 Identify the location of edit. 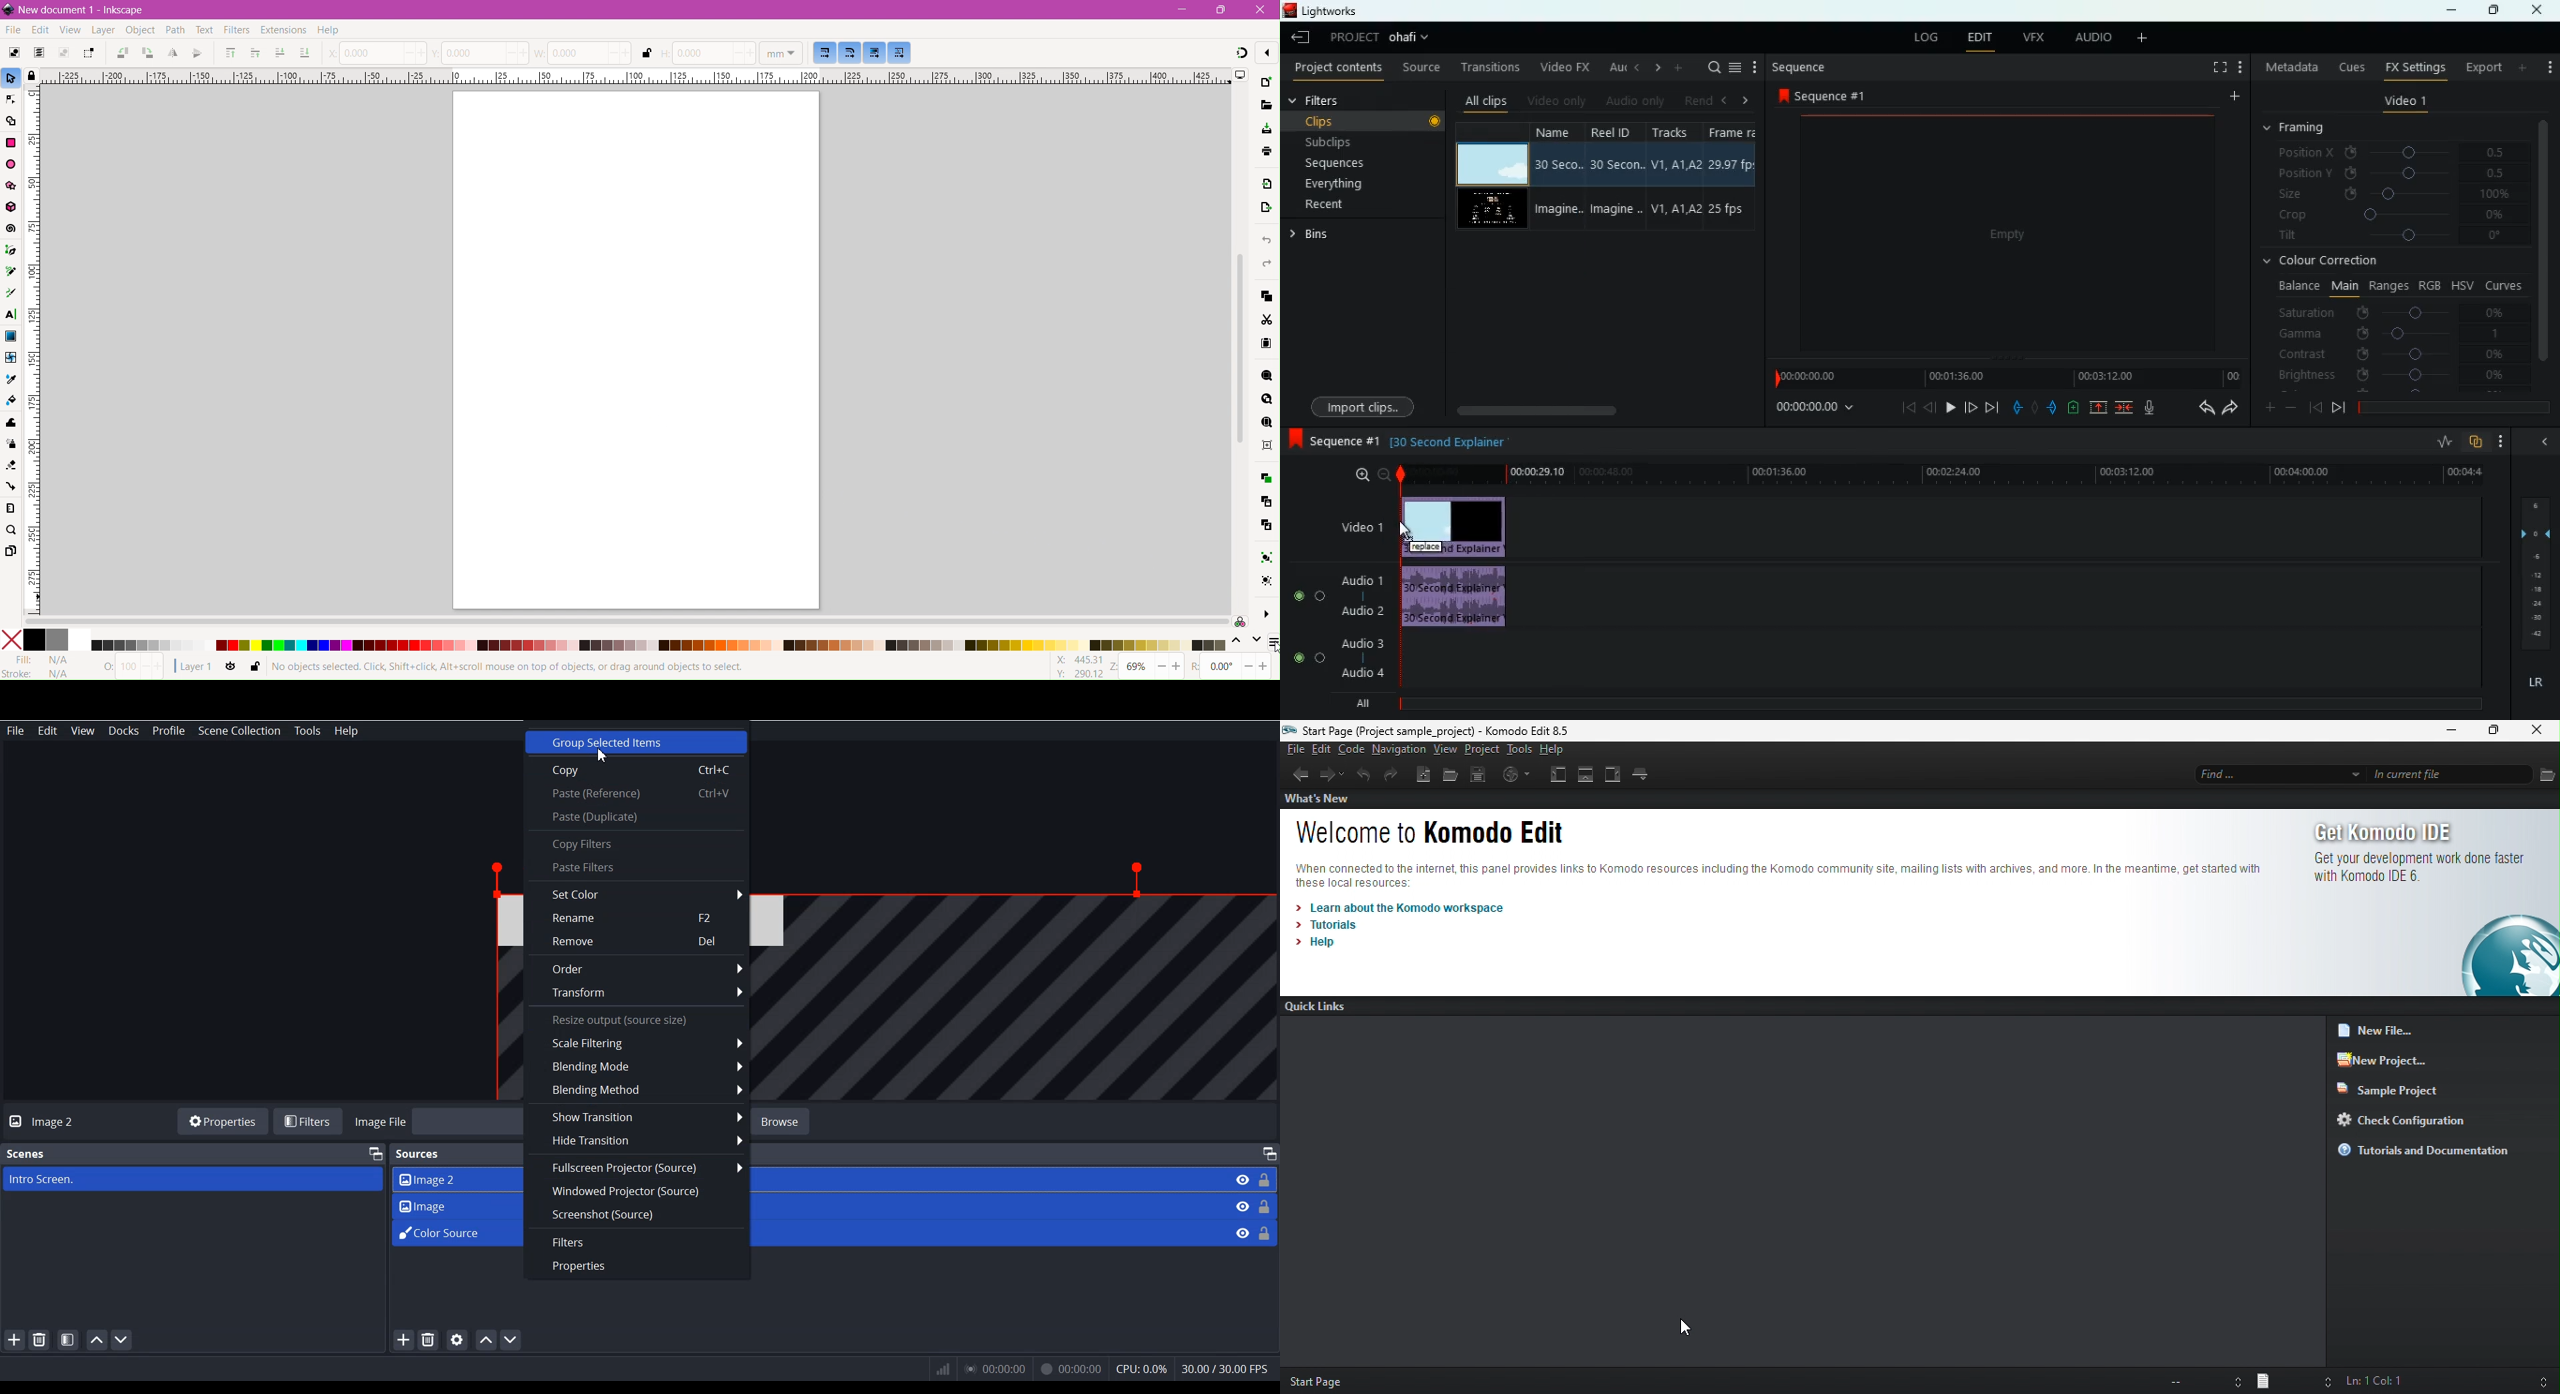
(1980, 37).